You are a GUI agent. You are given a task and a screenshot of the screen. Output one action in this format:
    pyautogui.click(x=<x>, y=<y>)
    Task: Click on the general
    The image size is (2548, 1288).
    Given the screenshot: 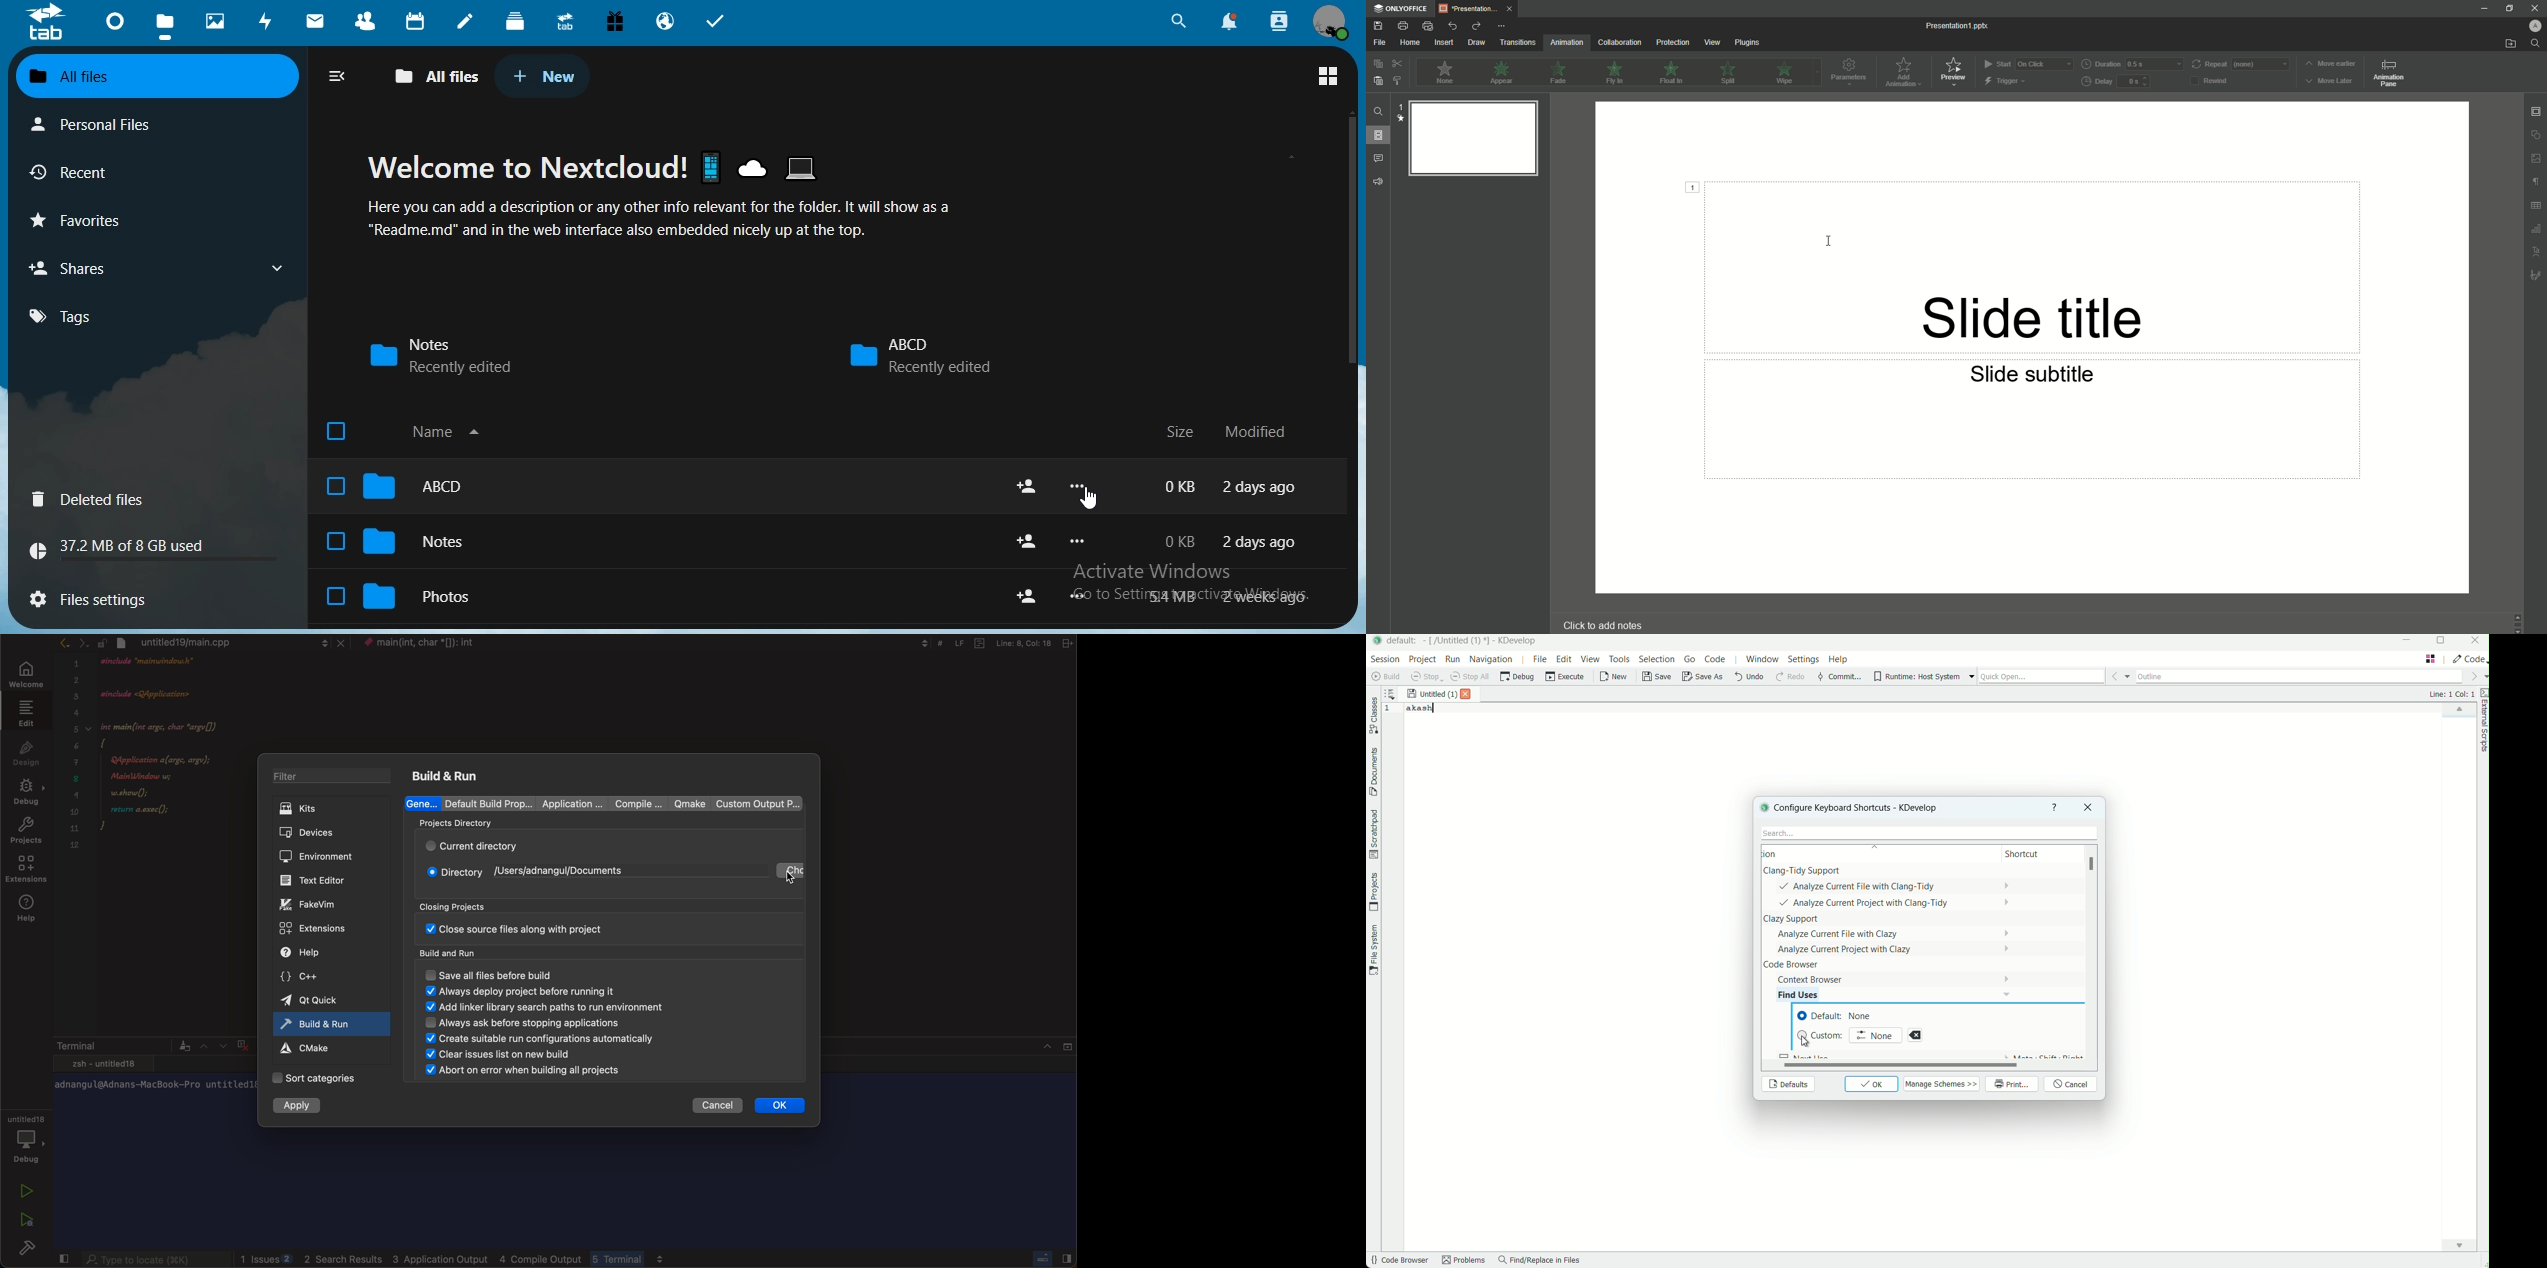 What is the action you would take?
    pyautogui.click(x=423, y=802)
    